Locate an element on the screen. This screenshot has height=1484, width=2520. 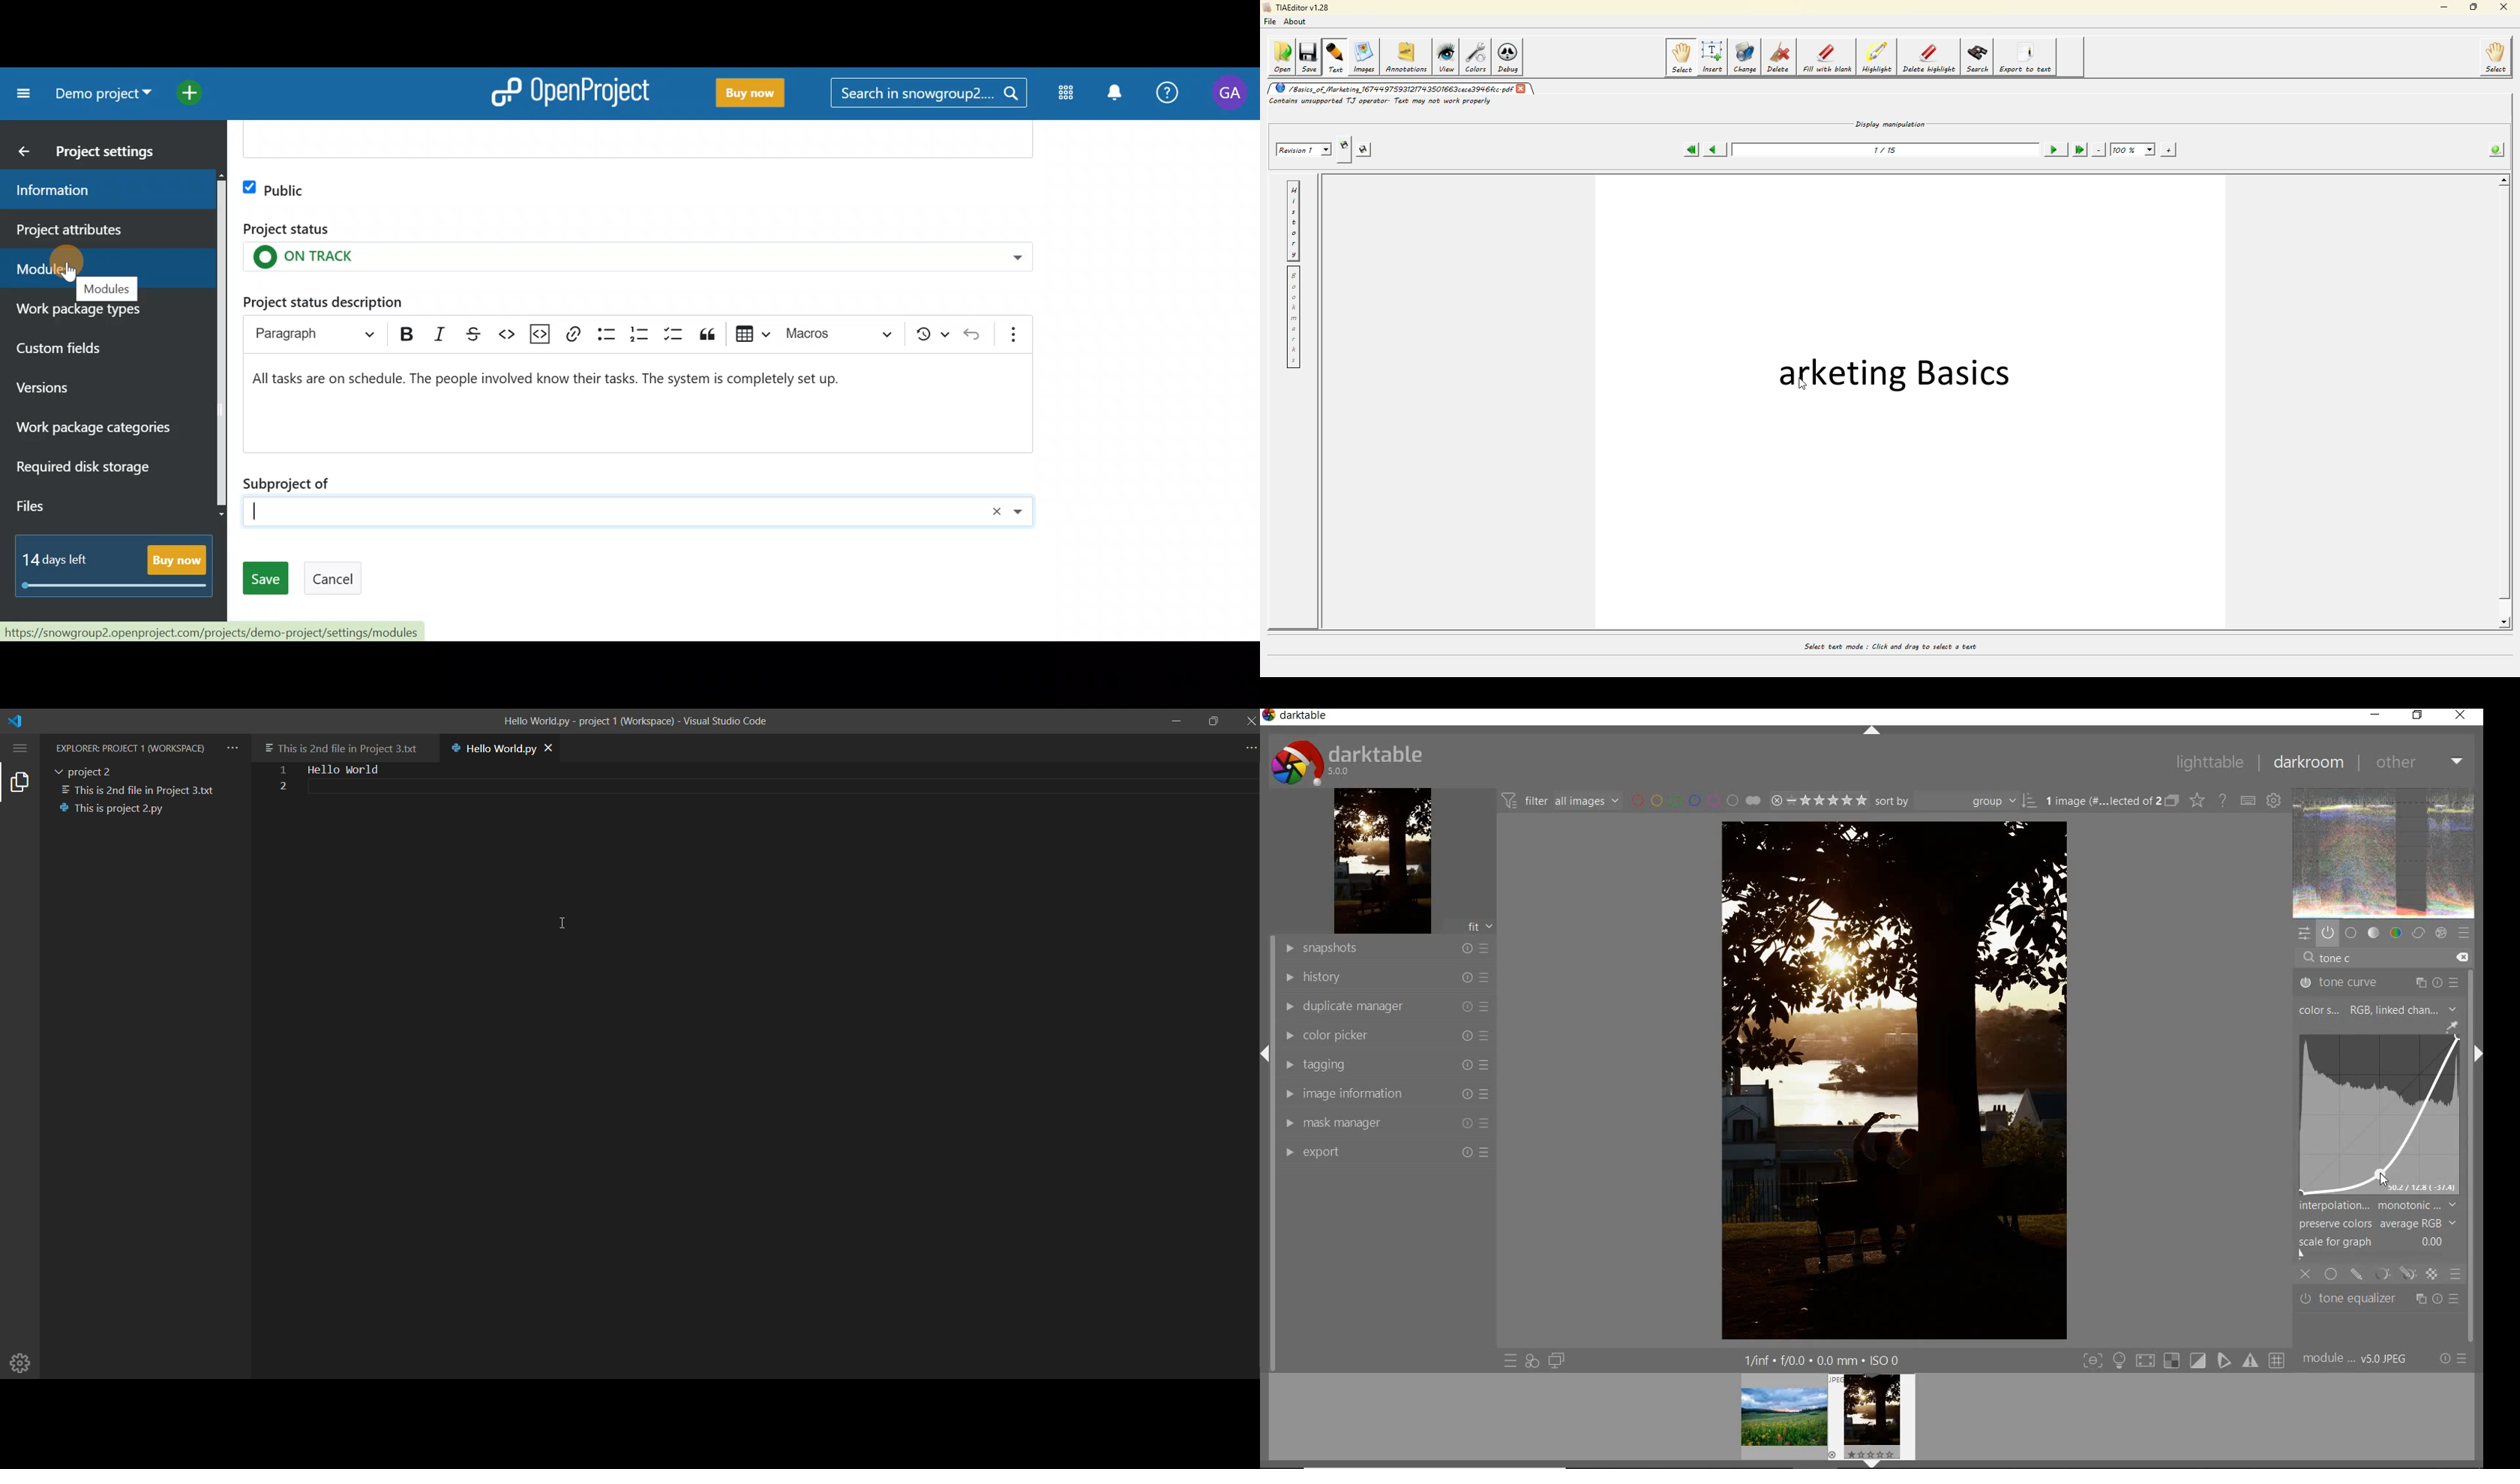
Work package types is located at coordinates (101, 316).